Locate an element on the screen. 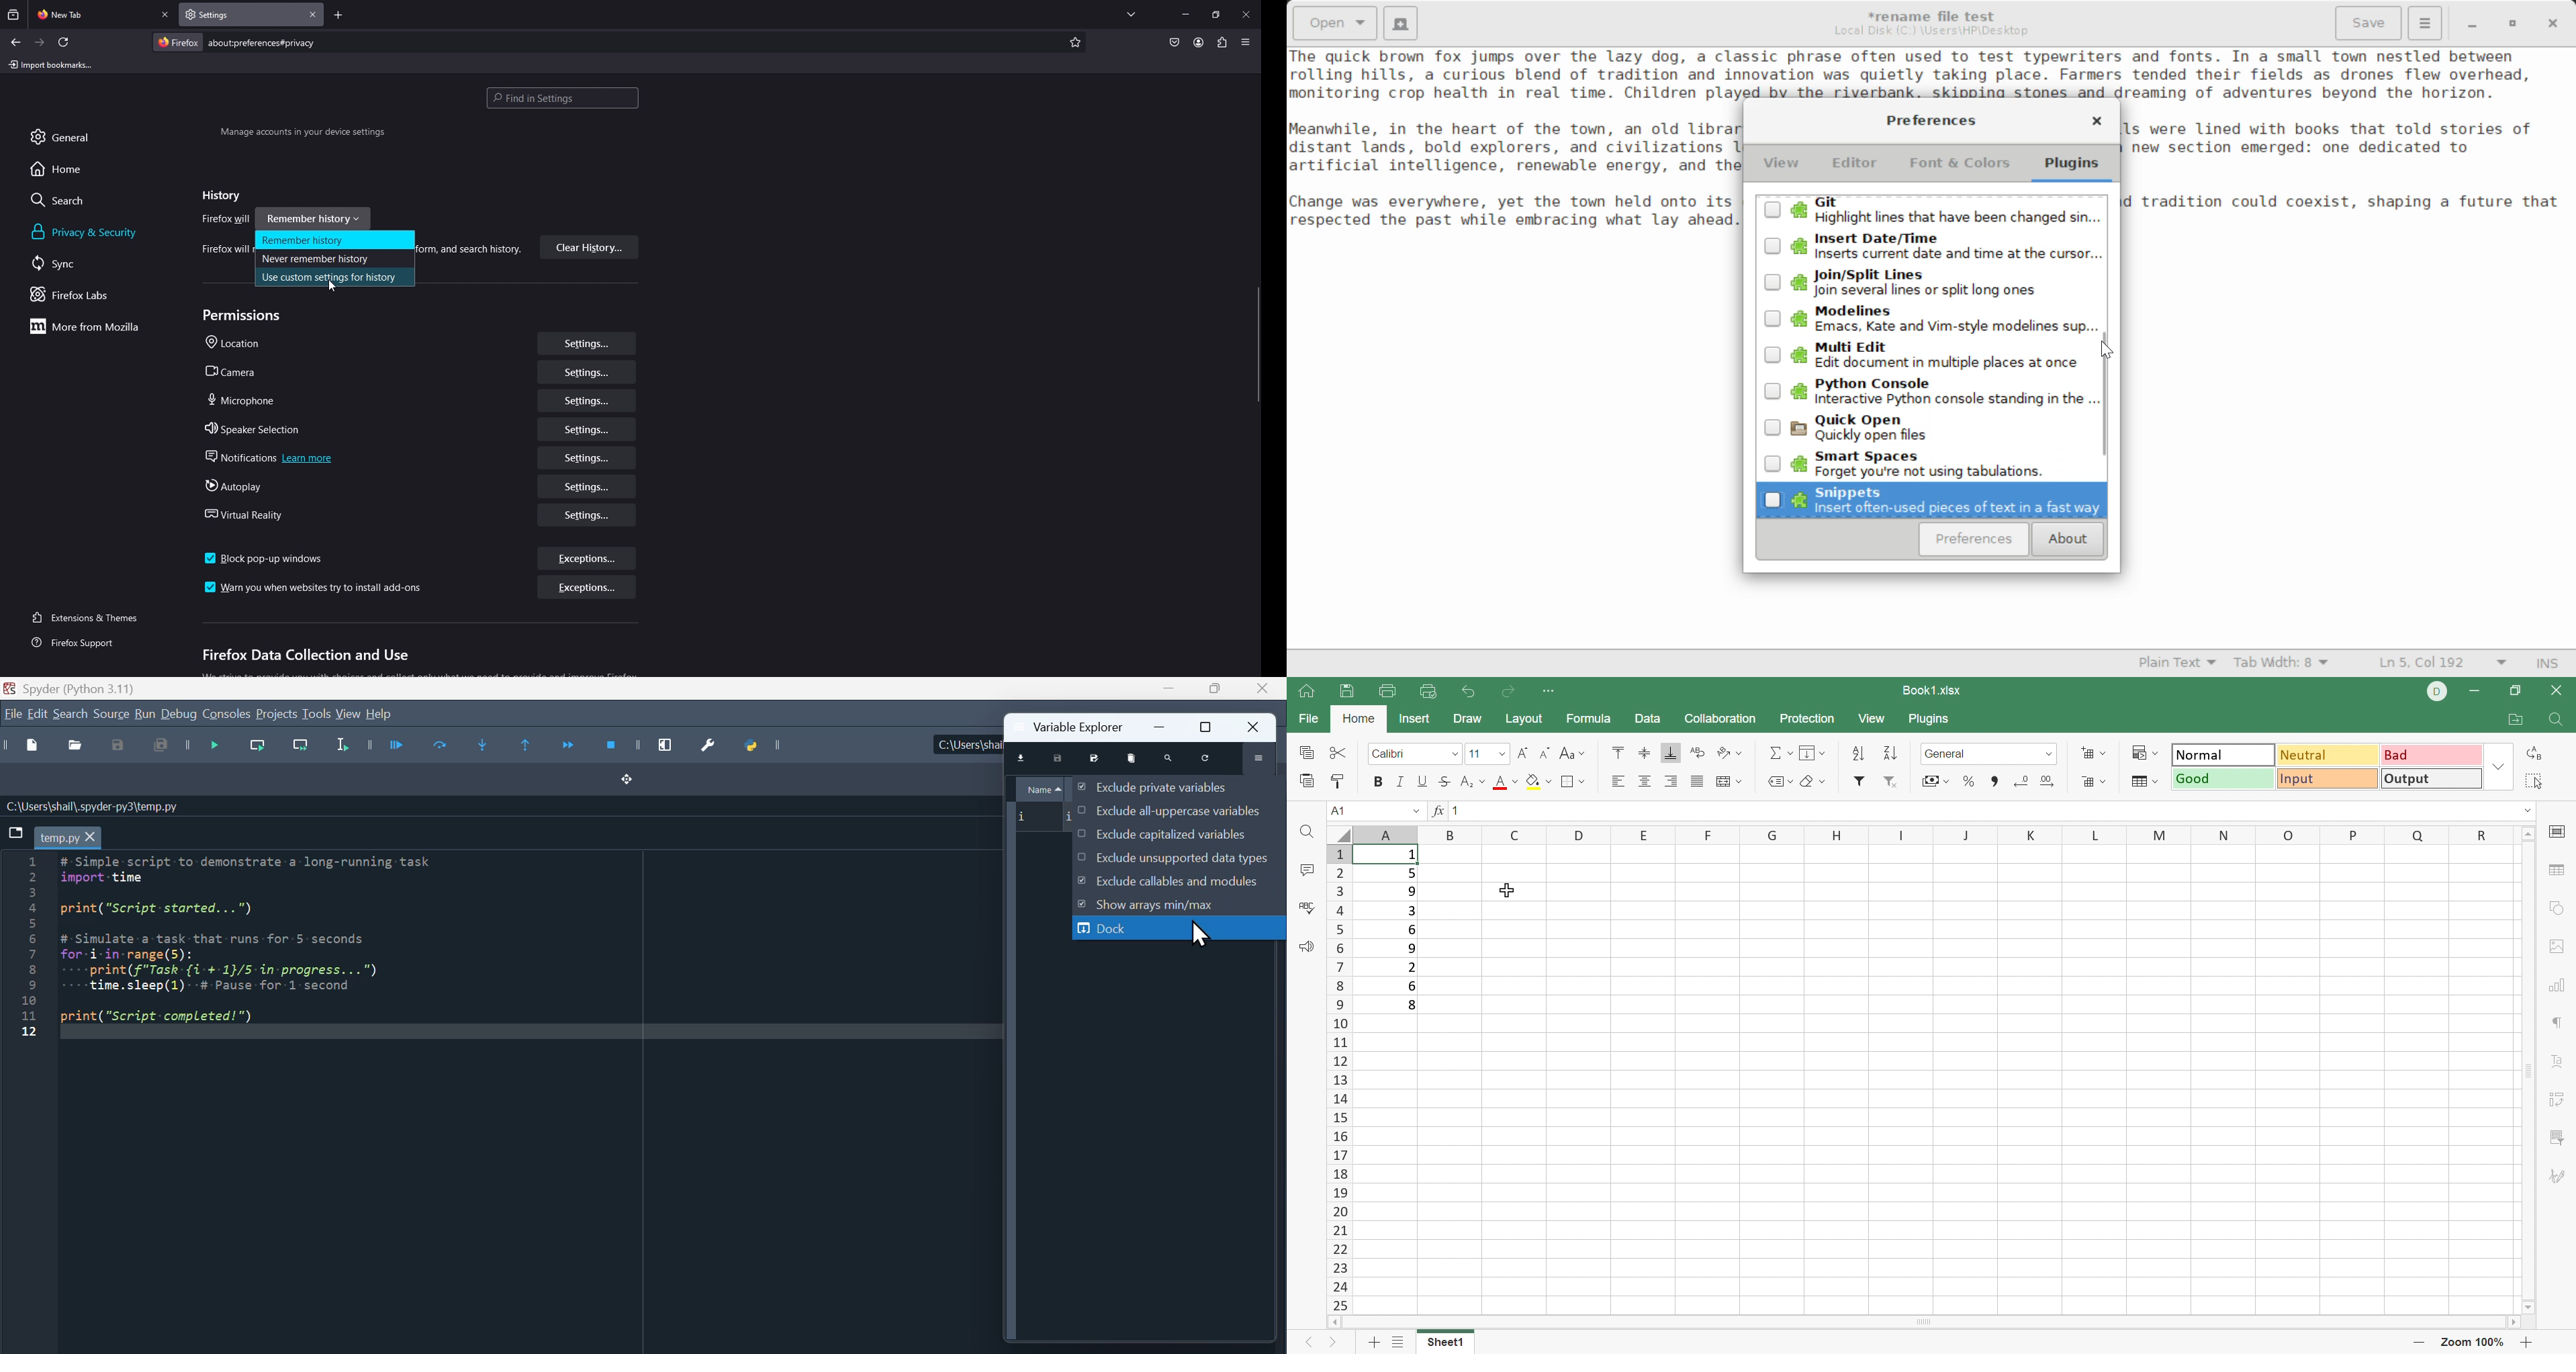 This screenshot has width=2576, height=1372. show Arrays Min/Max is located at coordinates (1178, 908).